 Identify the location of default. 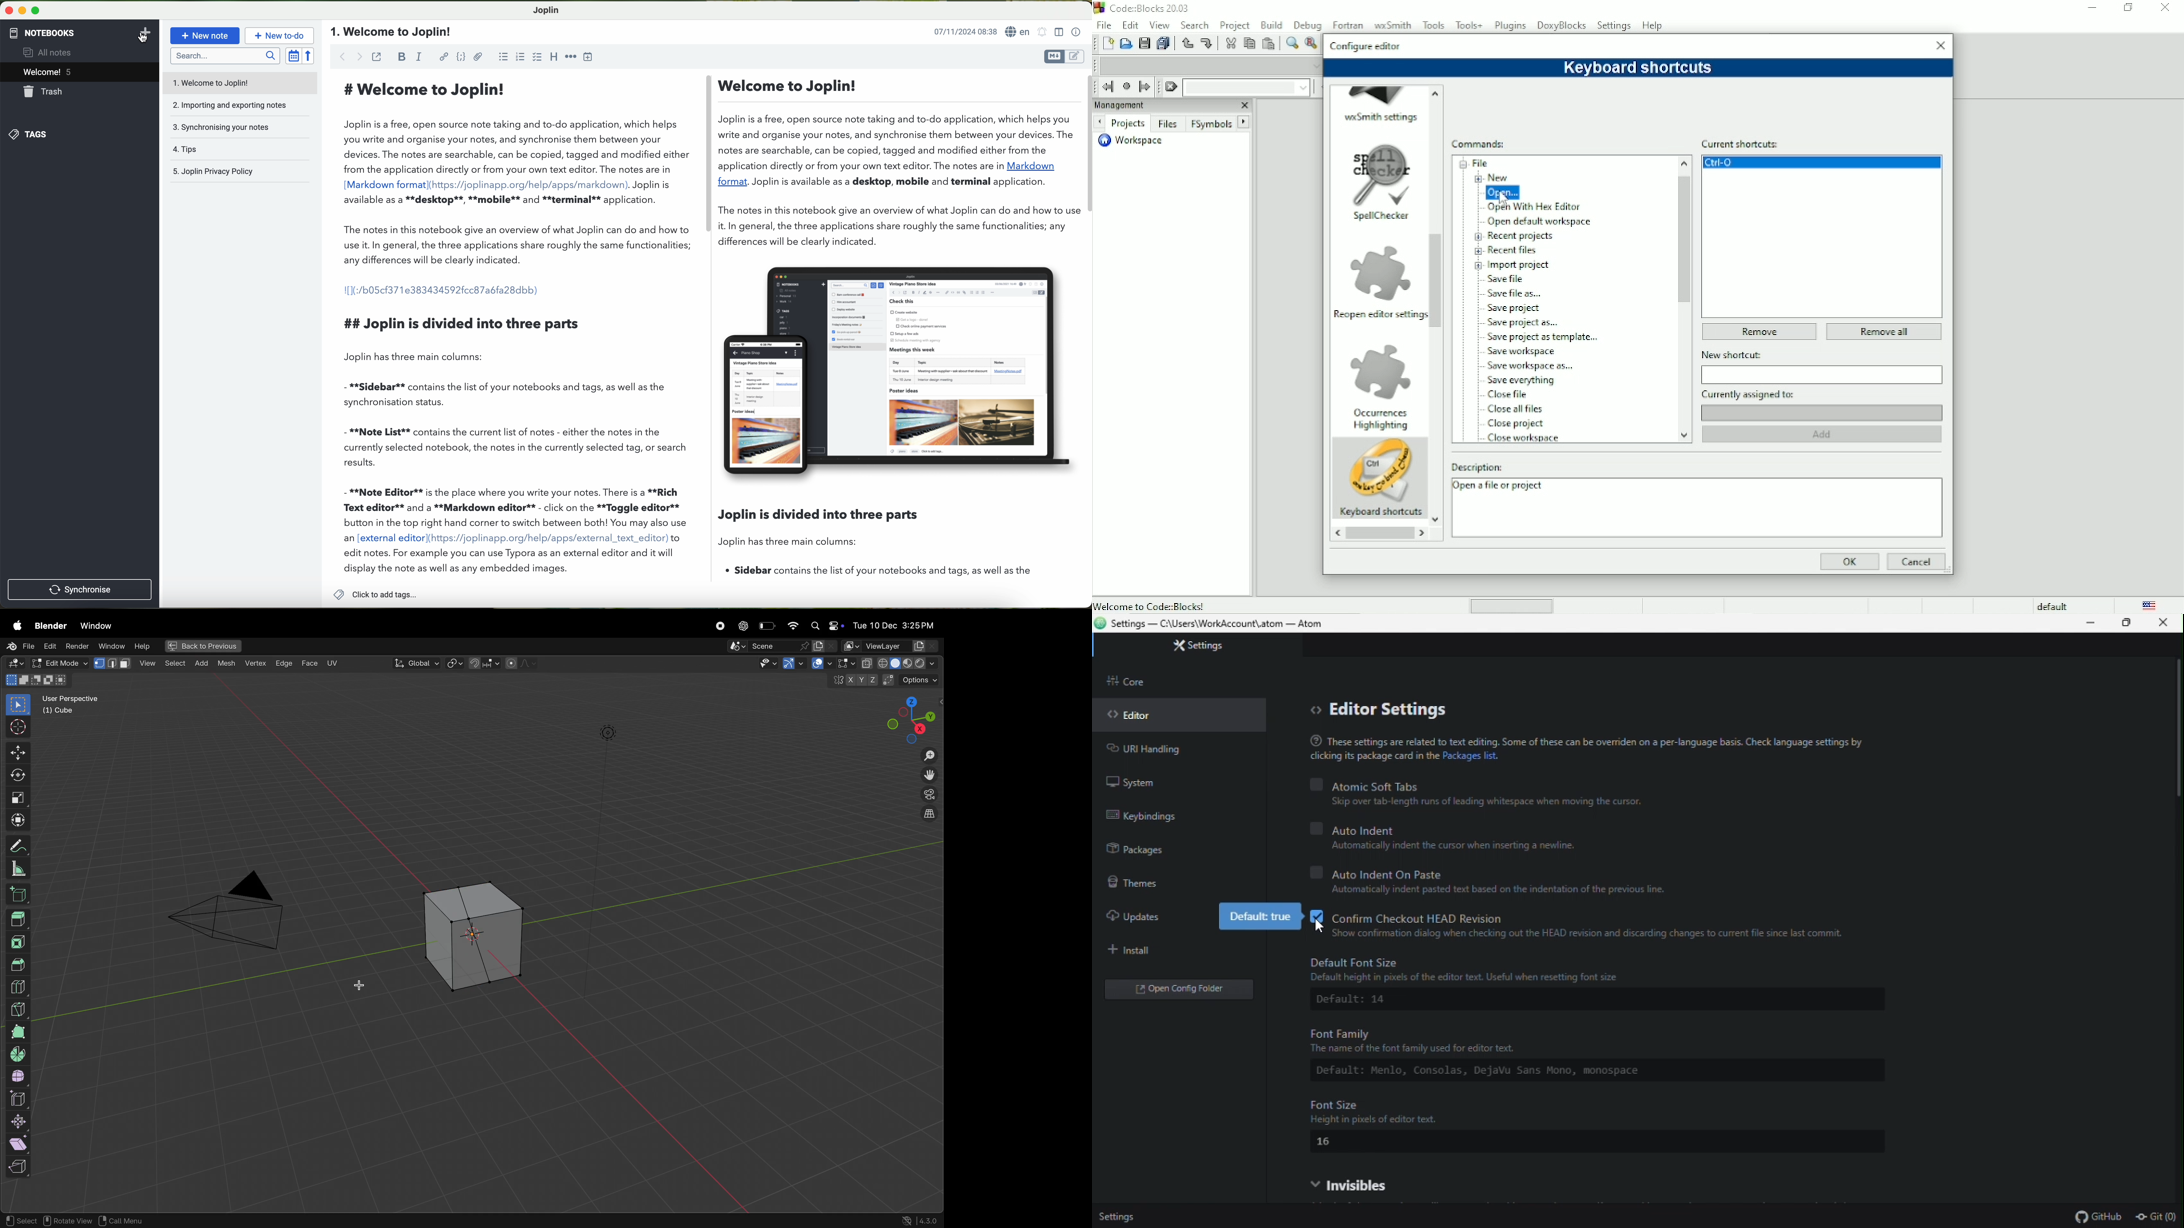
(2054, 606).